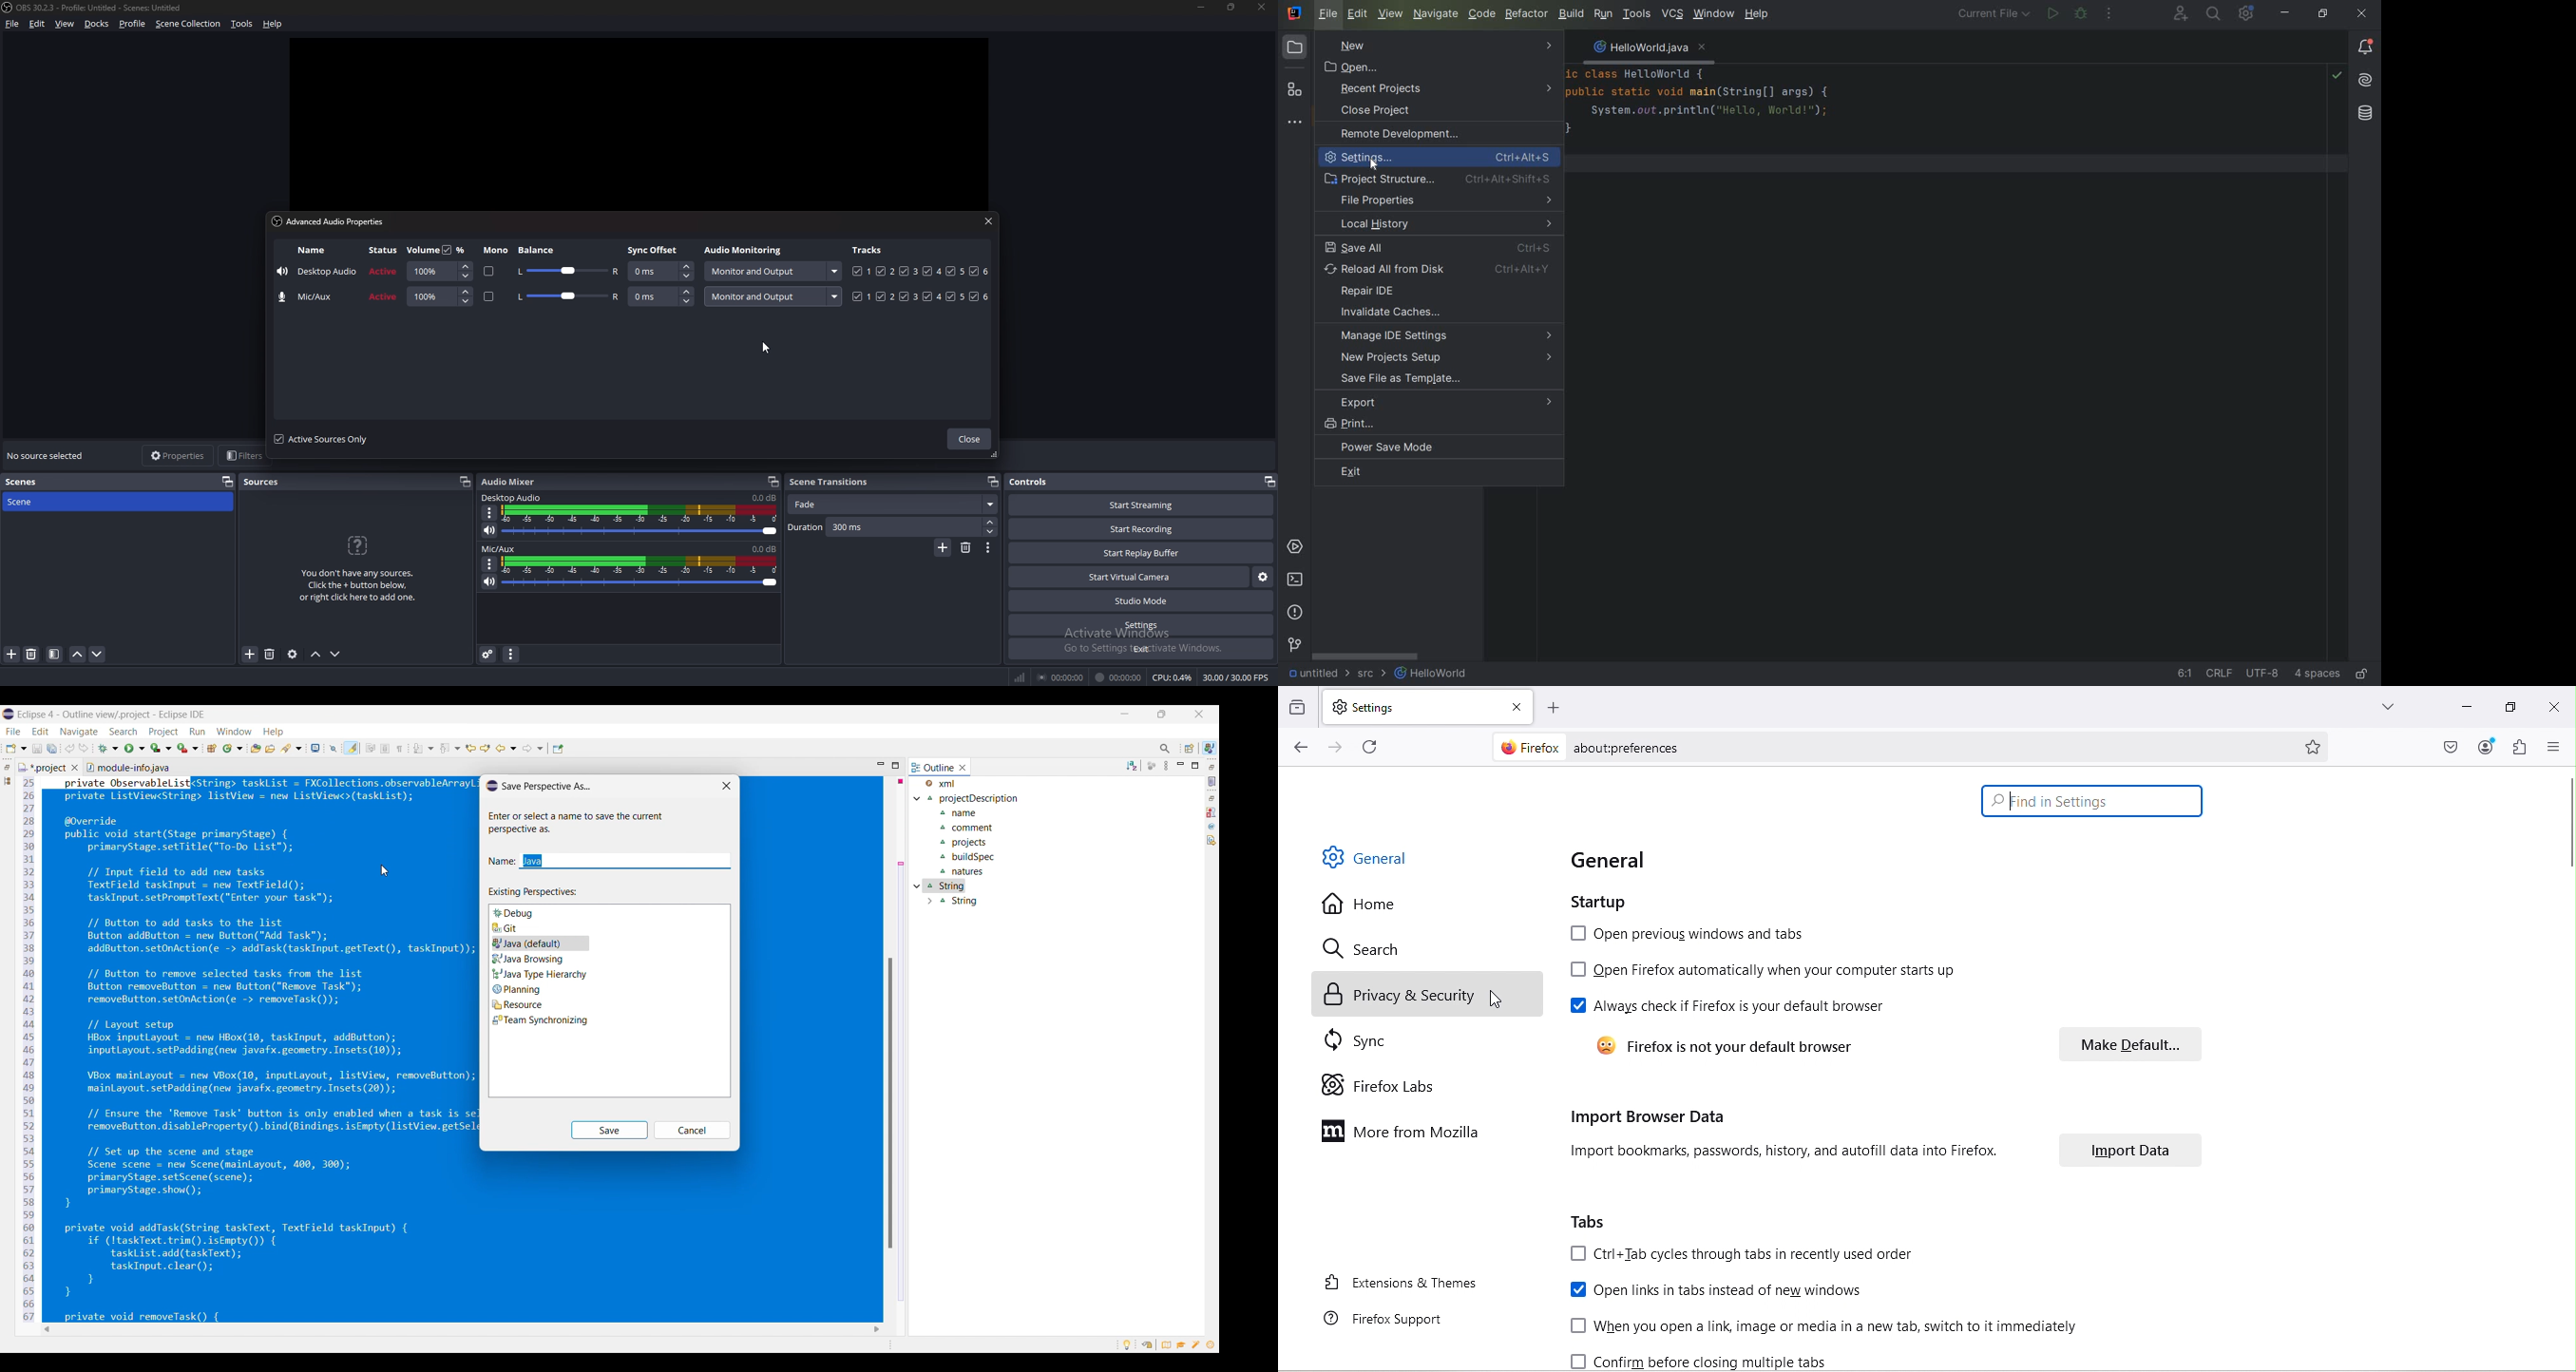  Describe the element at coordinates (13, 23) in the screenshot. I see `file` at that location.